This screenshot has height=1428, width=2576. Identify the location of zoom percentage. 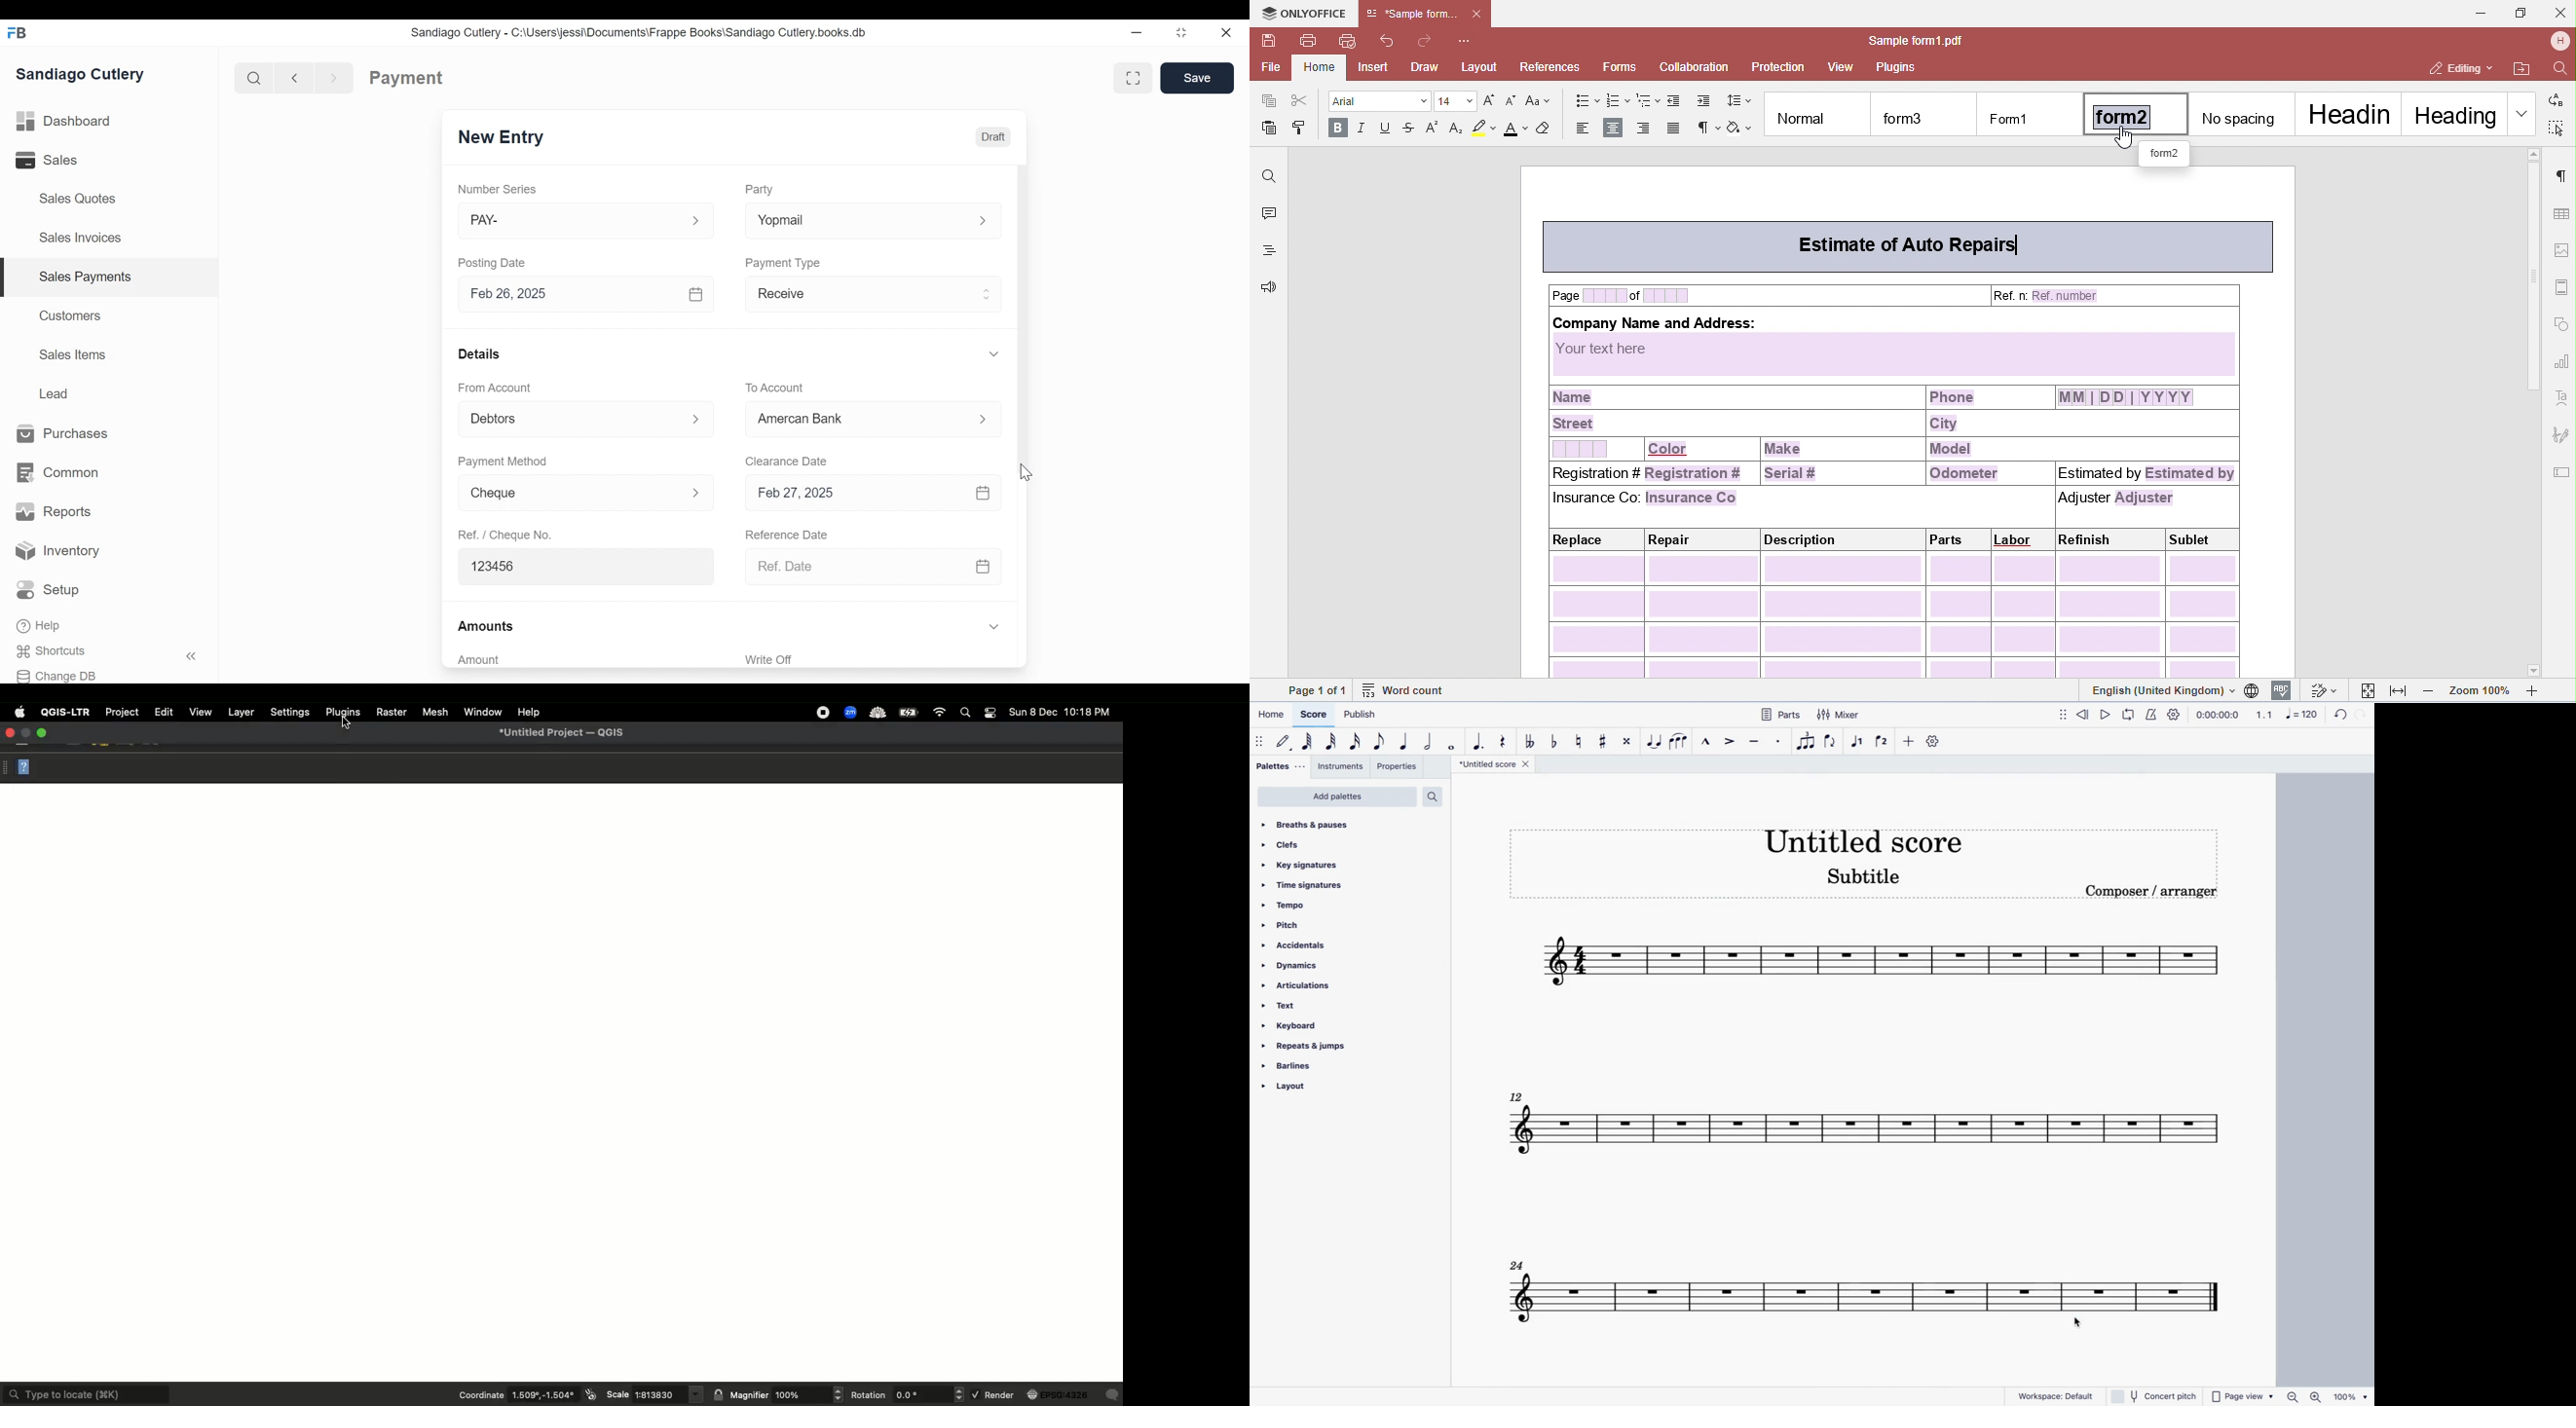
(2353, 1396).